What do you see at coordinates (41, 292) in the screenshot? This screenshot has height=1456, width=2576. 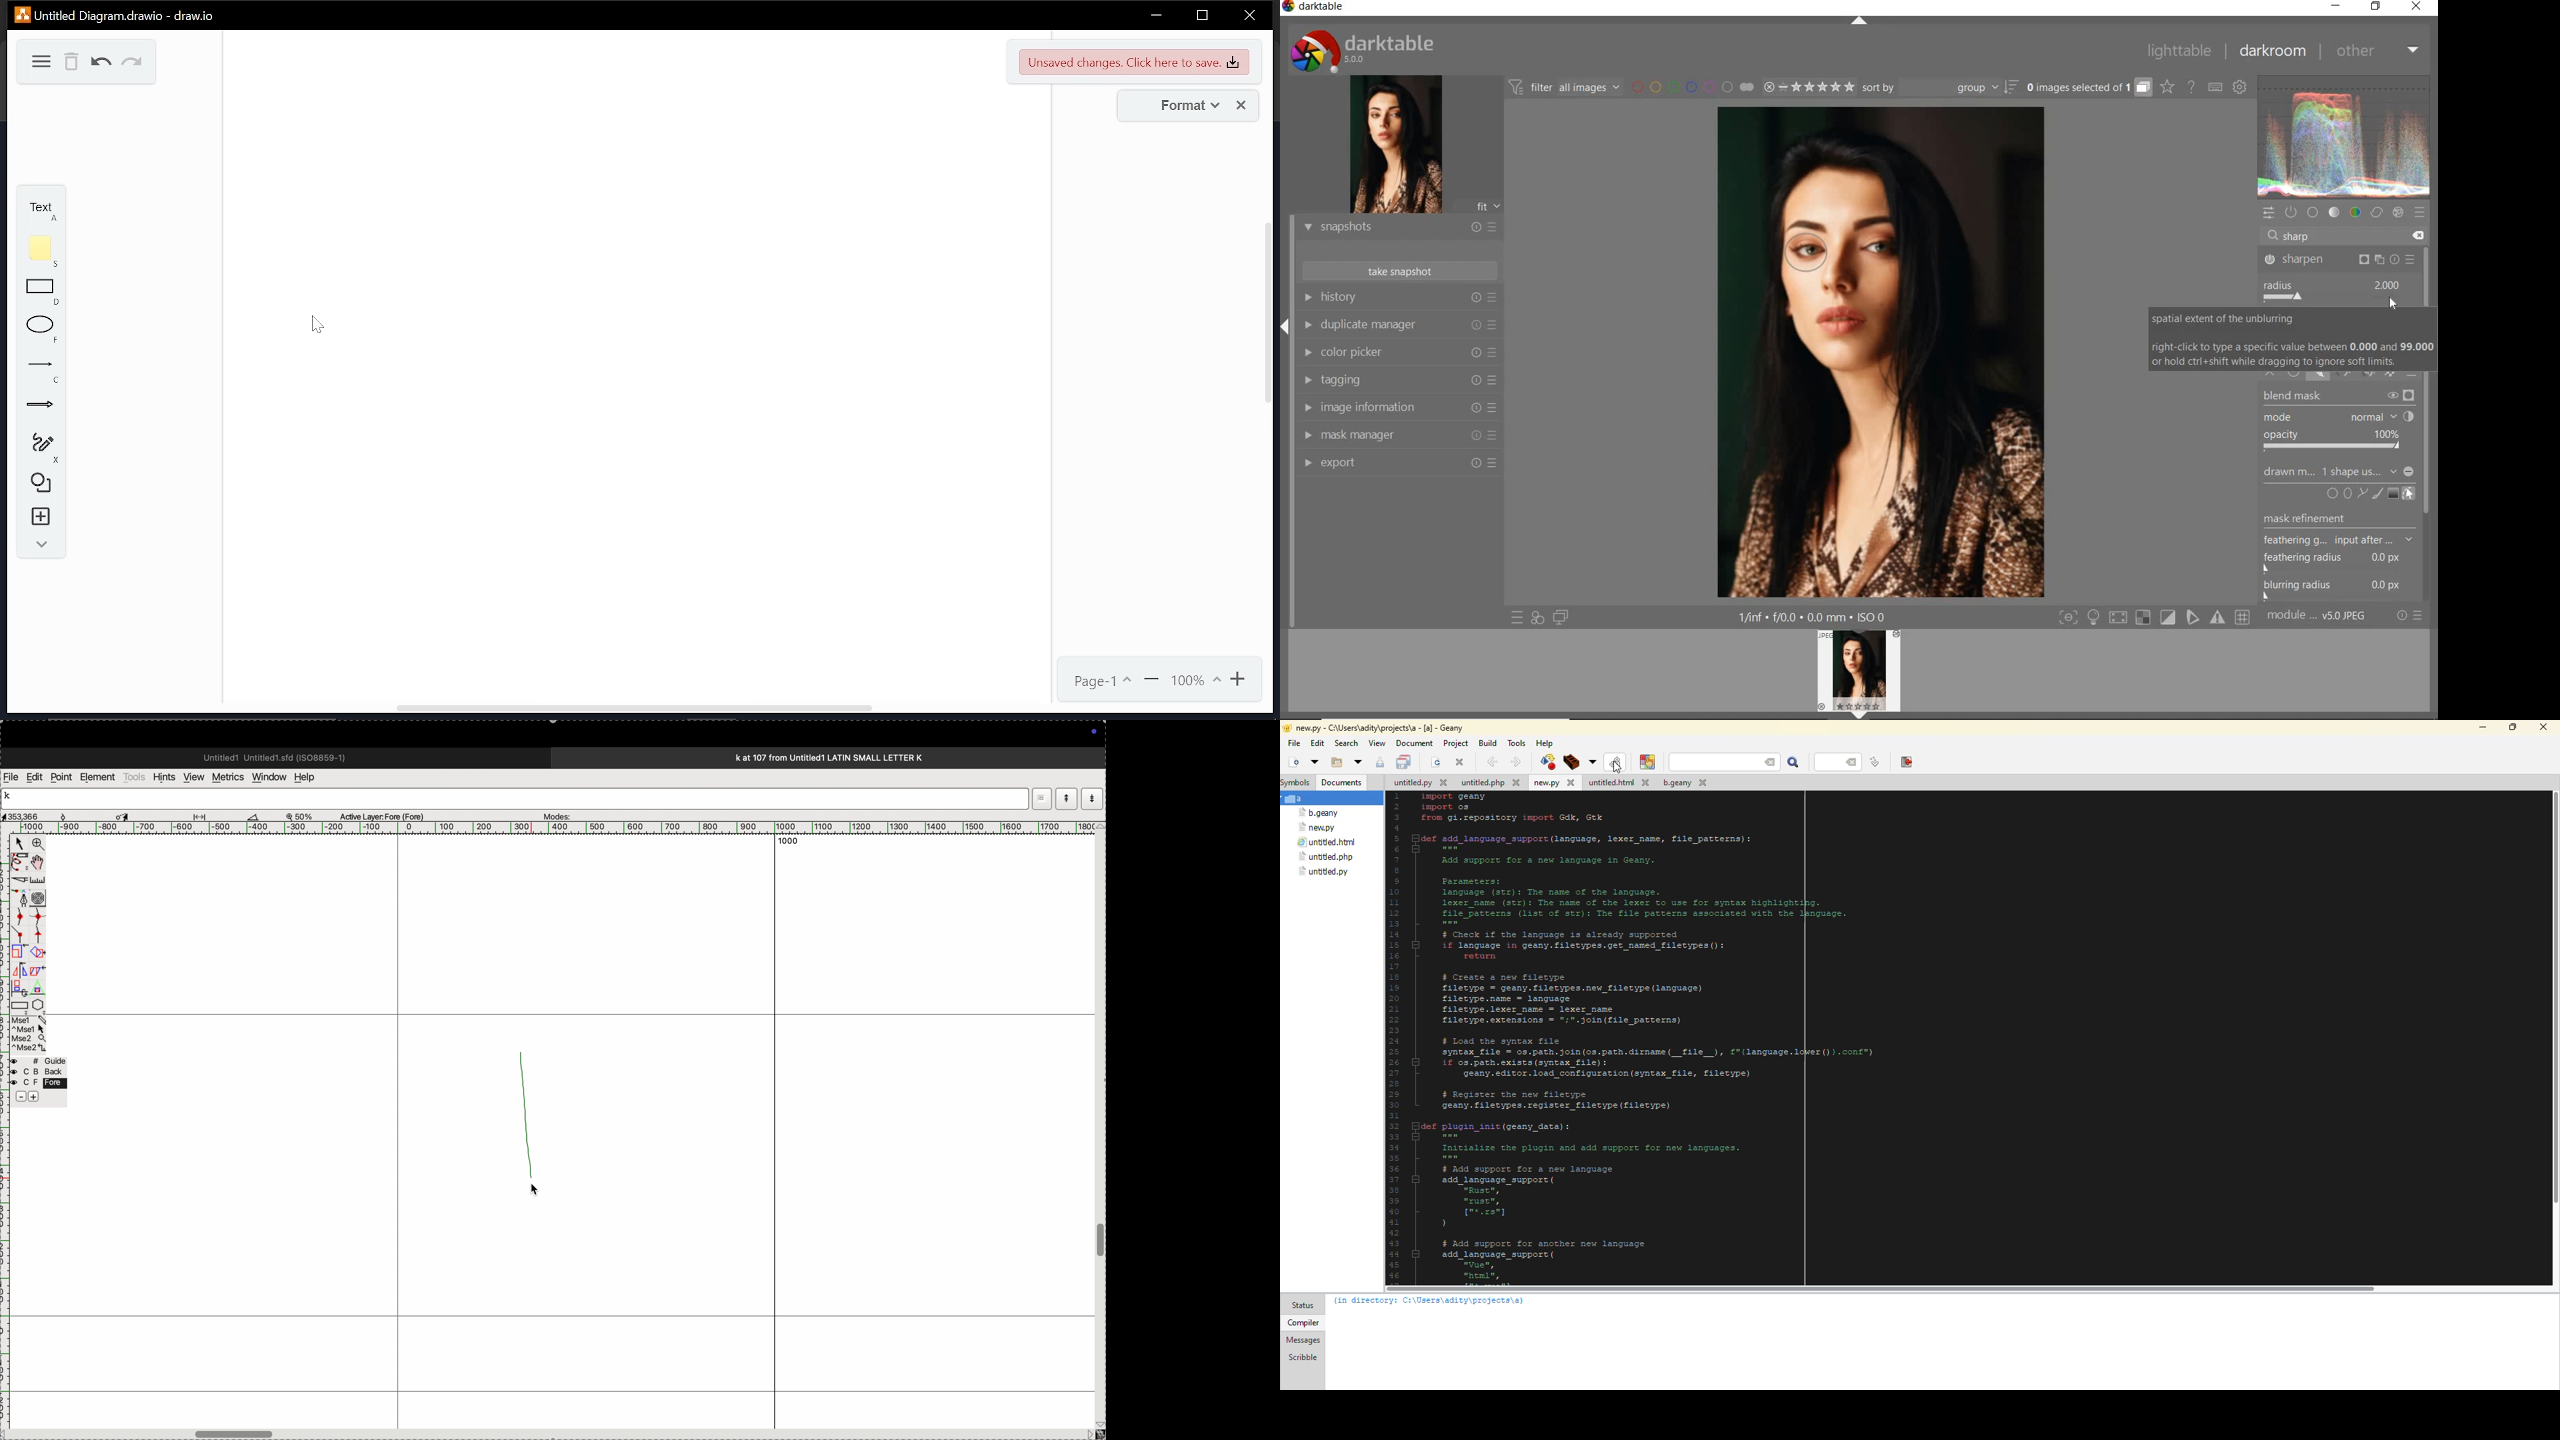 I see `rectangle` at bounding box center [41, 292].